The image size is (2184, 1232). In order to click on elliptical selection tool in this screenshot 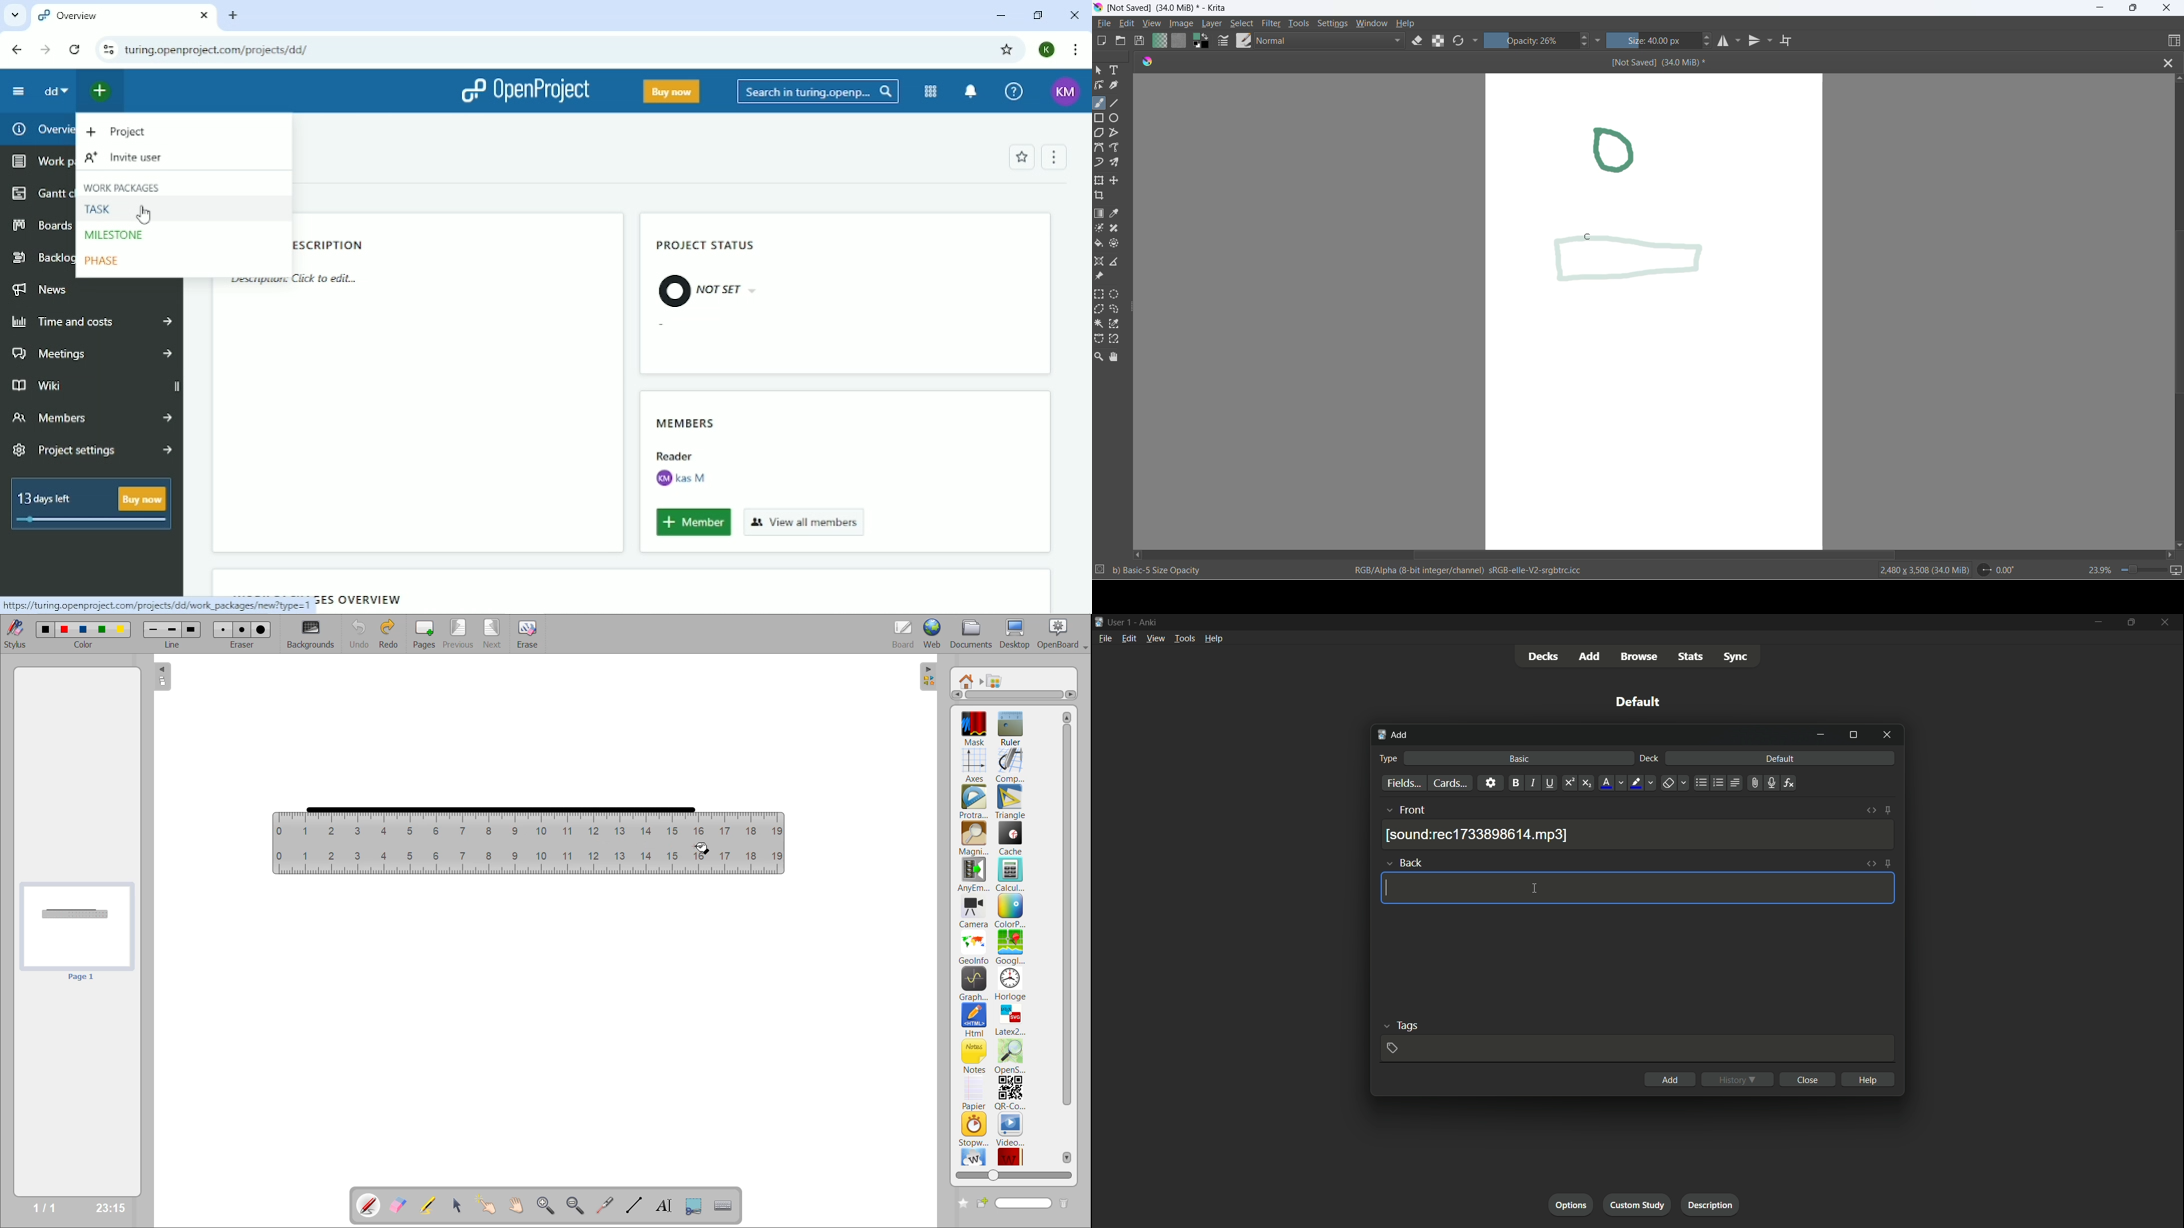, I will do `click(1116, 294)`.